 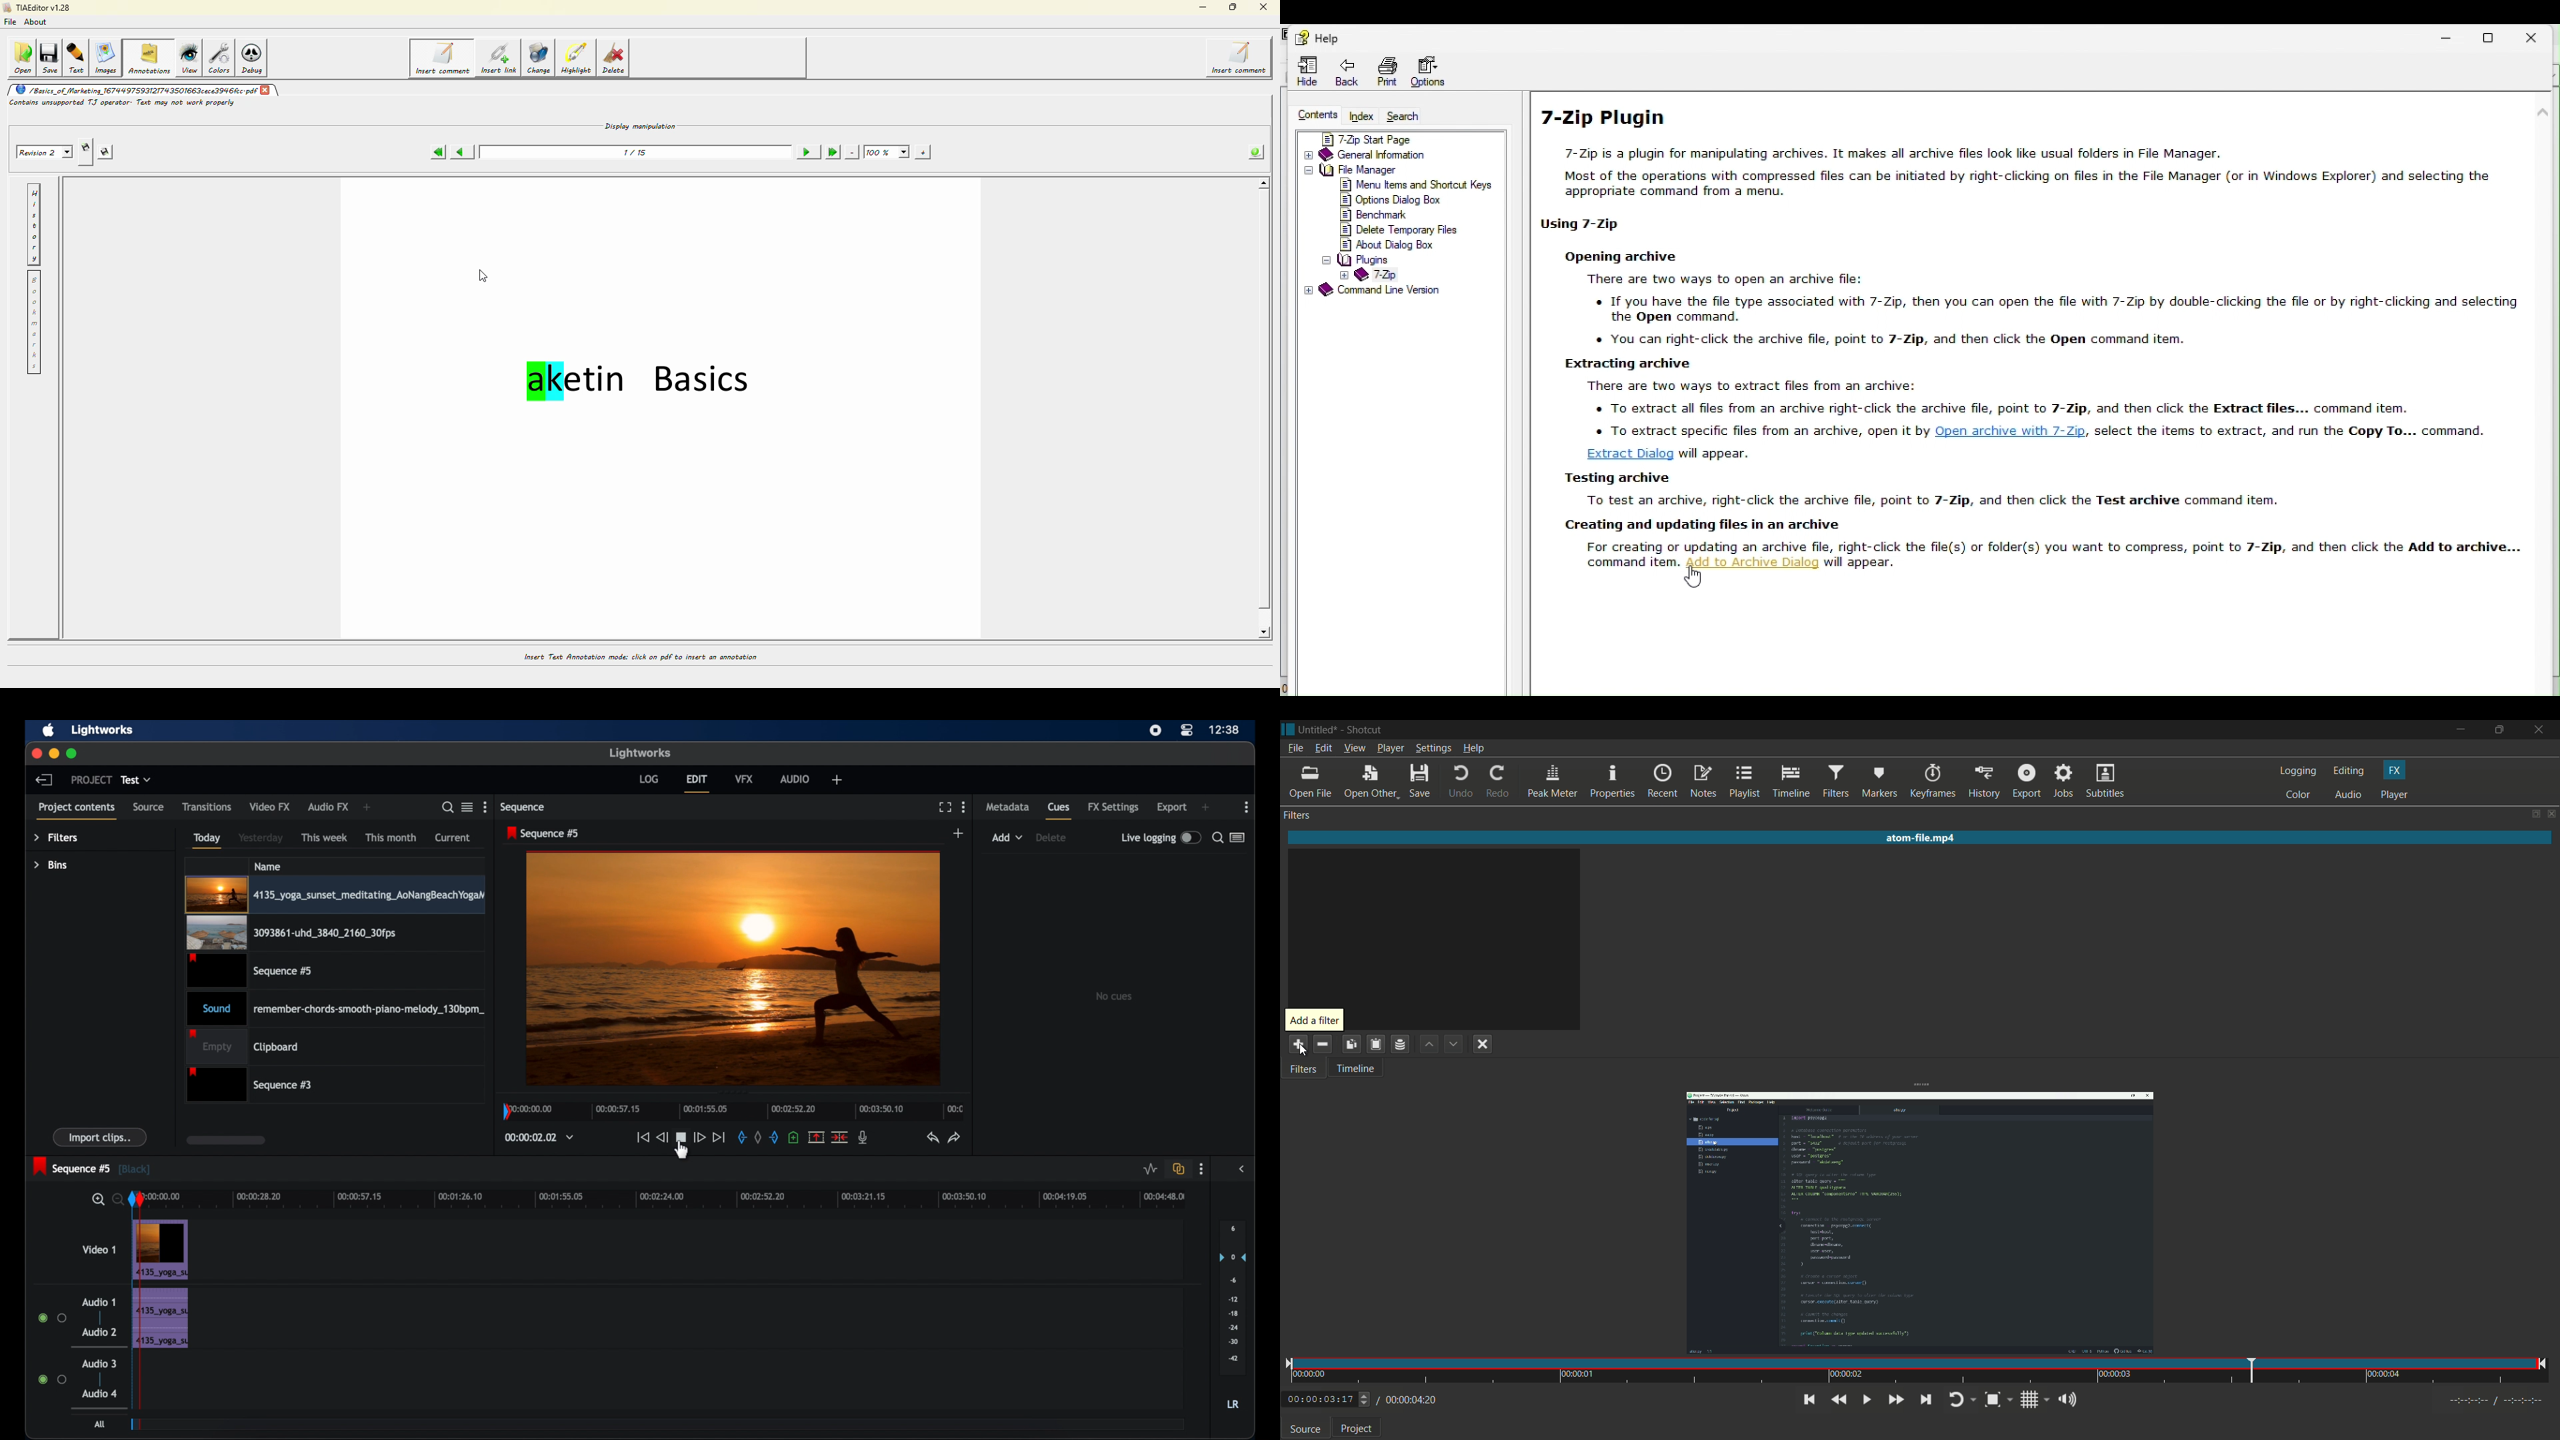 What do you see at coordinates (864, 1137) in the screenshot?
I see `mic` at bounding box center [864, 1137].